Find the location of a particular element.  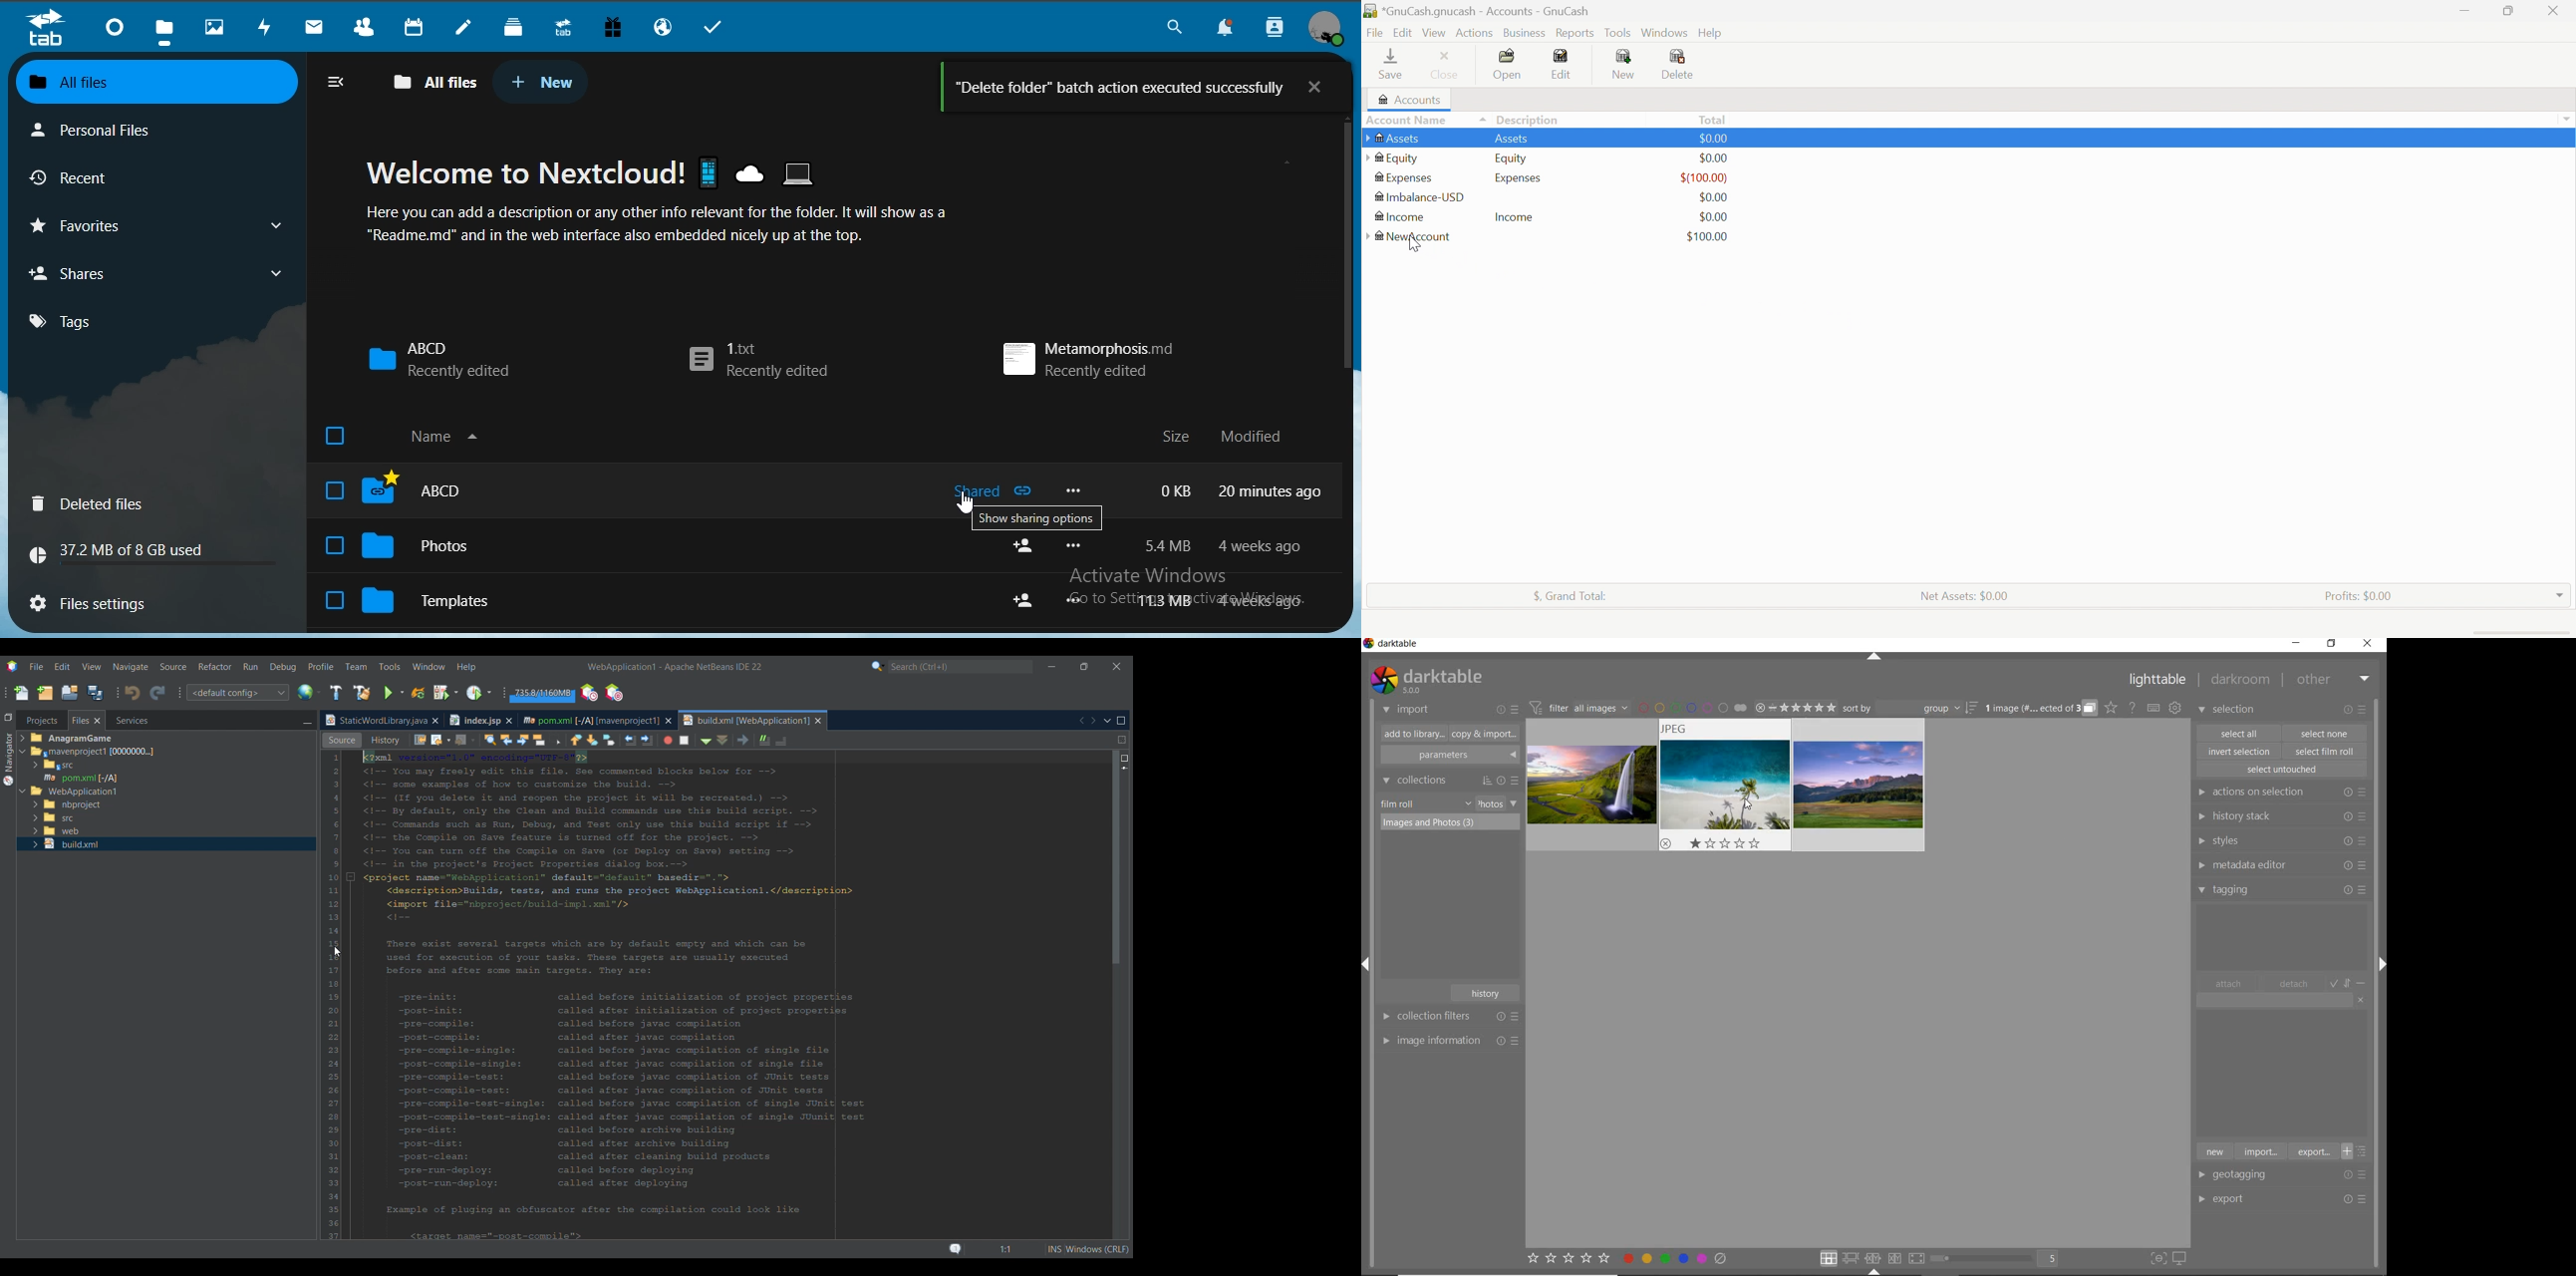

0 kb is located at coordinates (1177, 489).